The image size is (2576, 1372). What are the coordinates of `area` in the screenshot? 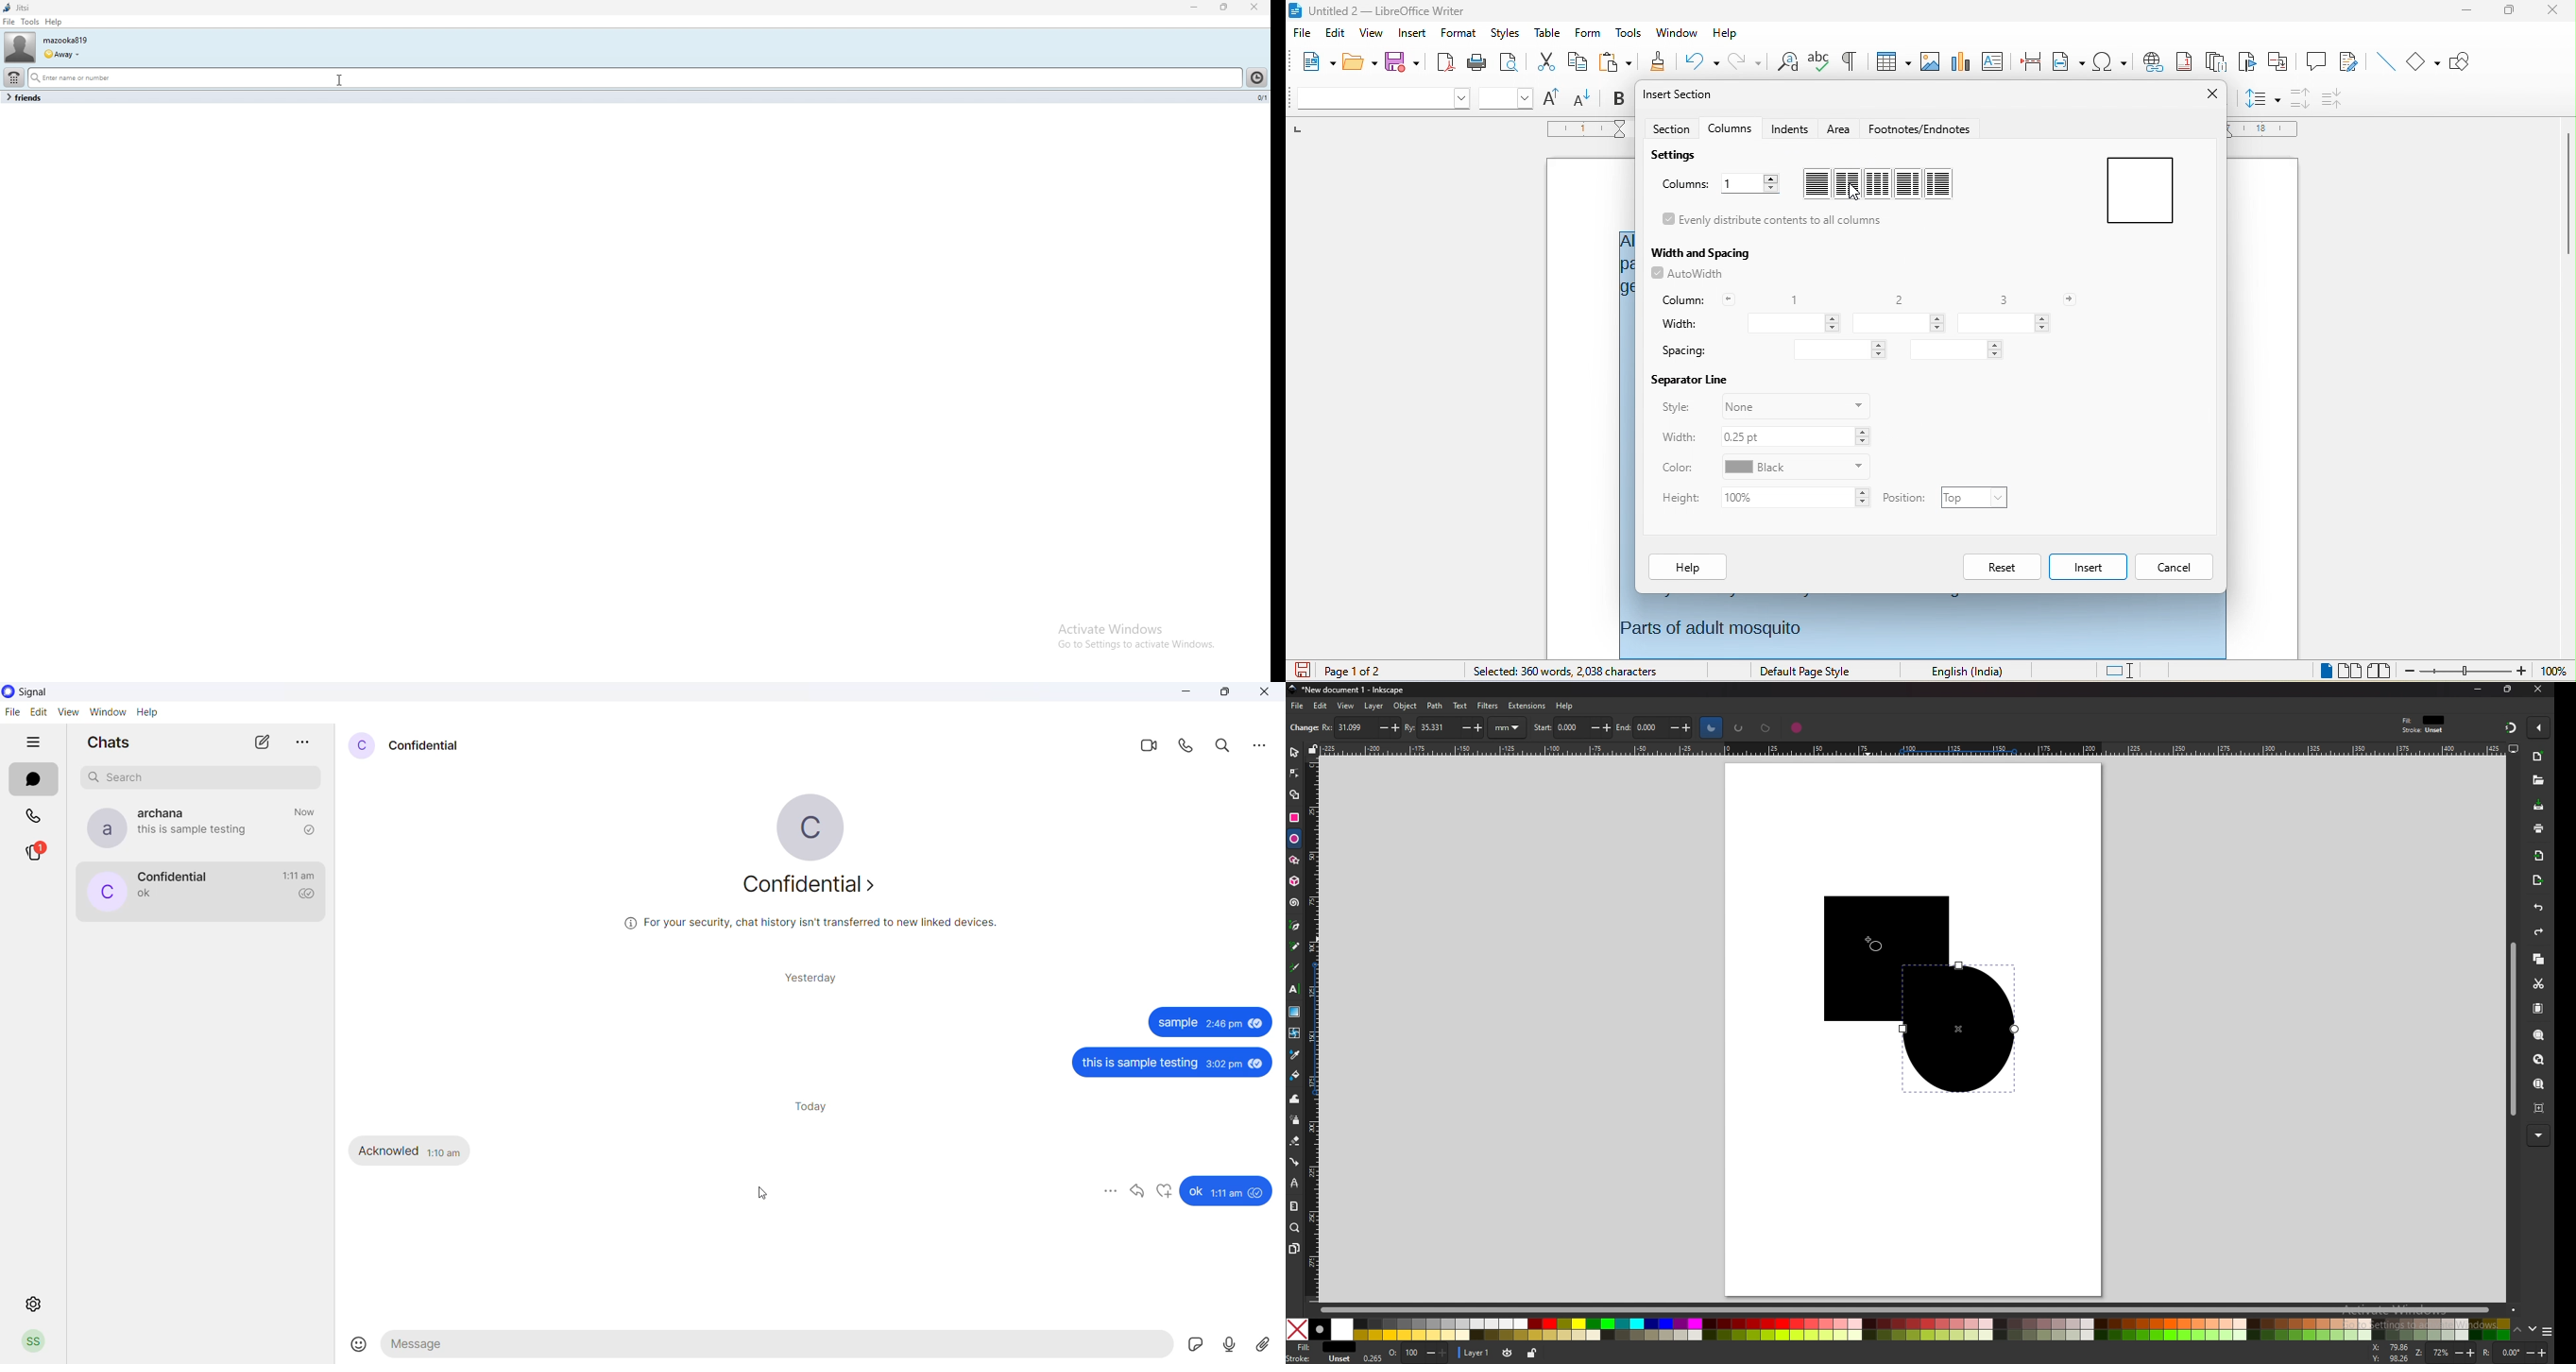 It's located at (1840, 128).